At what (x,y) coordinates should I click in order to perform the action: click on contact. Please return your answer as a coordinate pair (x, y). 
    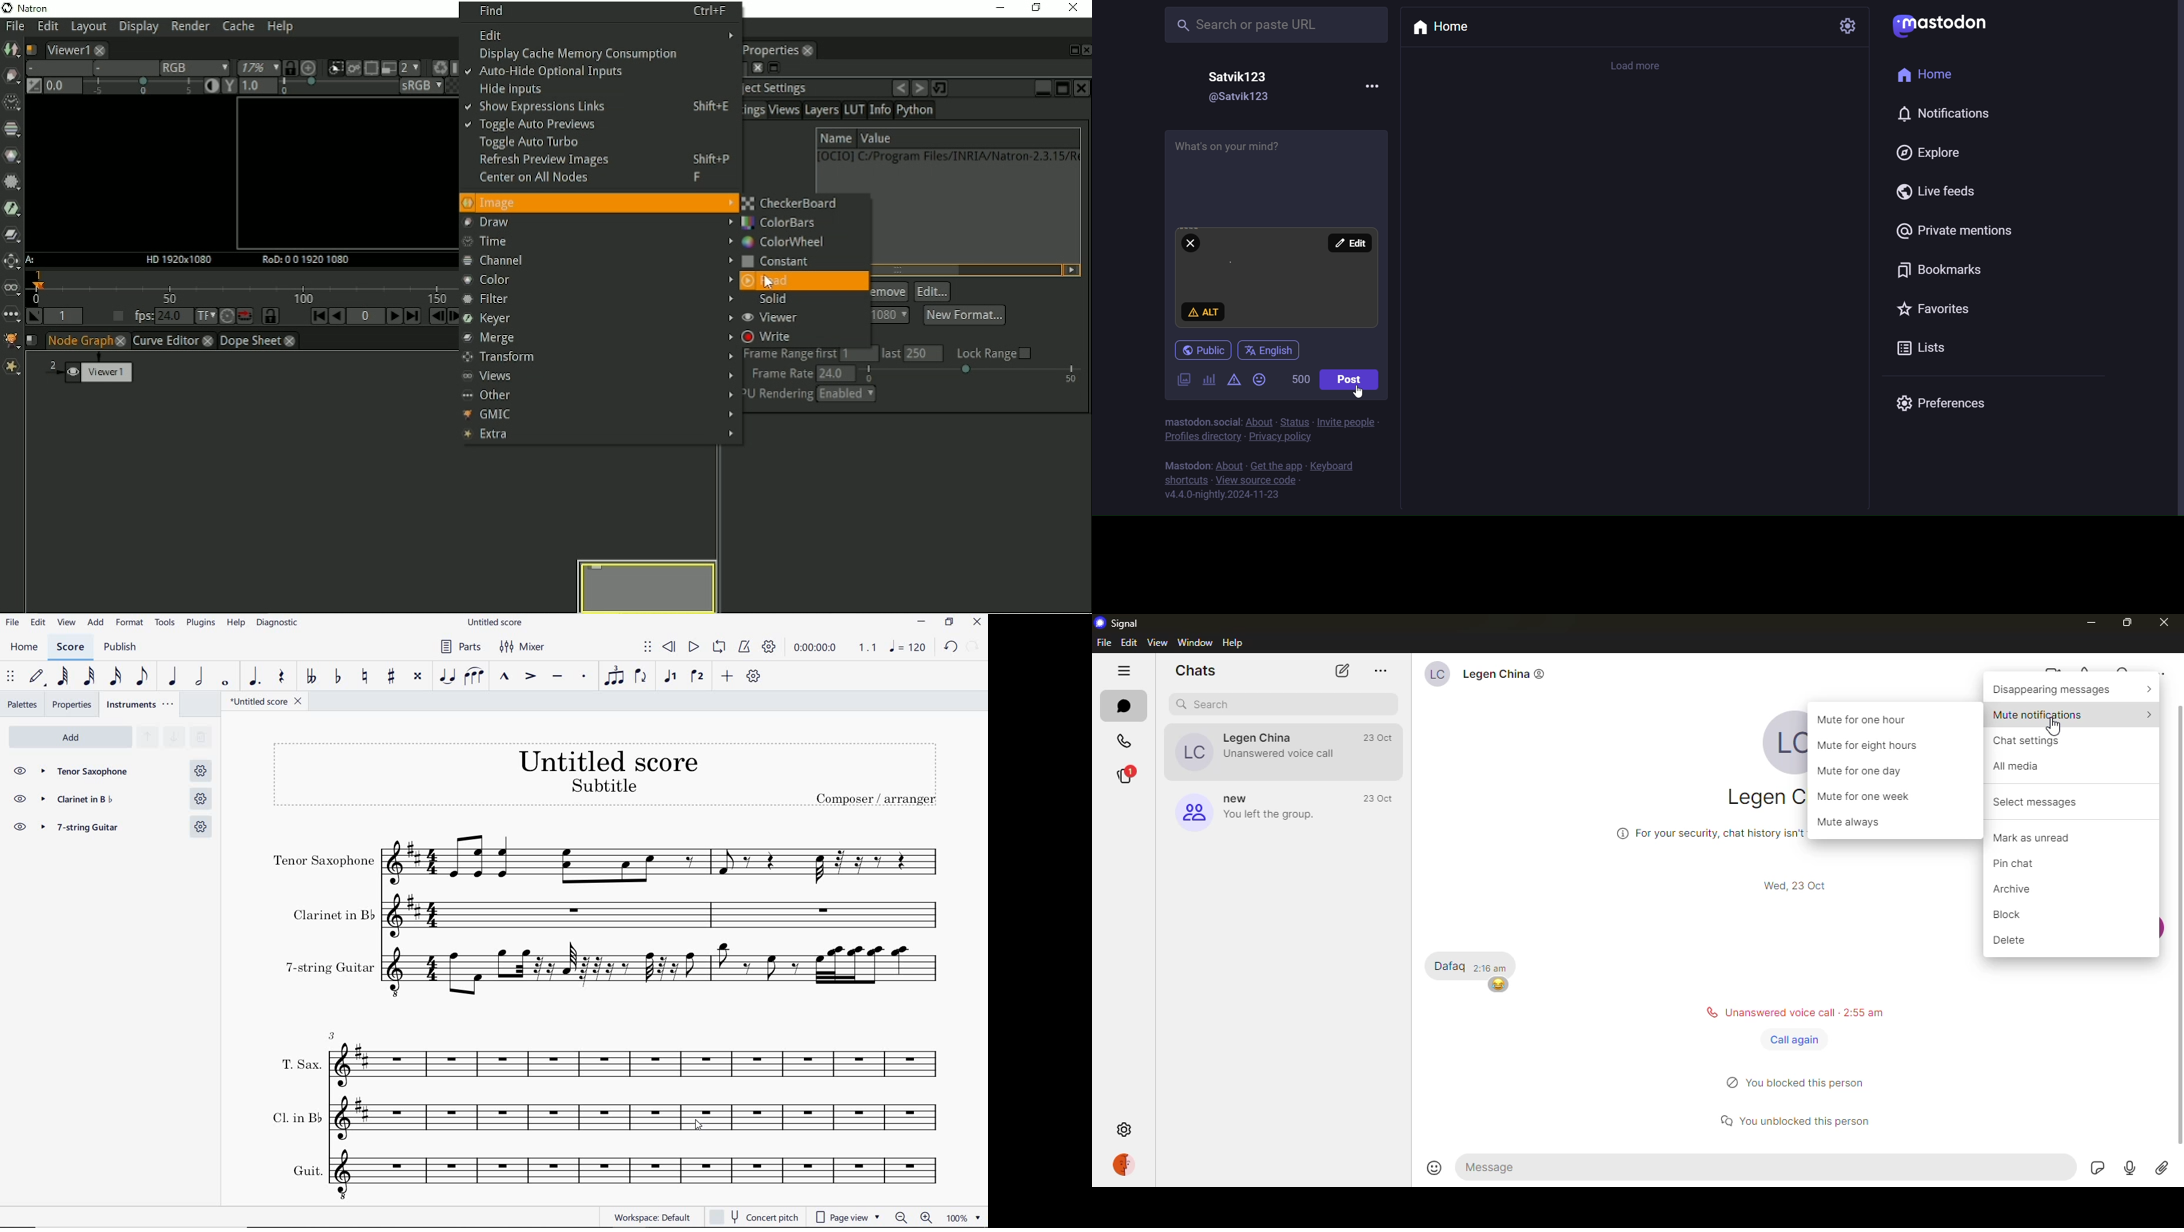
    Looking at the image, I should click on (1255, 751).